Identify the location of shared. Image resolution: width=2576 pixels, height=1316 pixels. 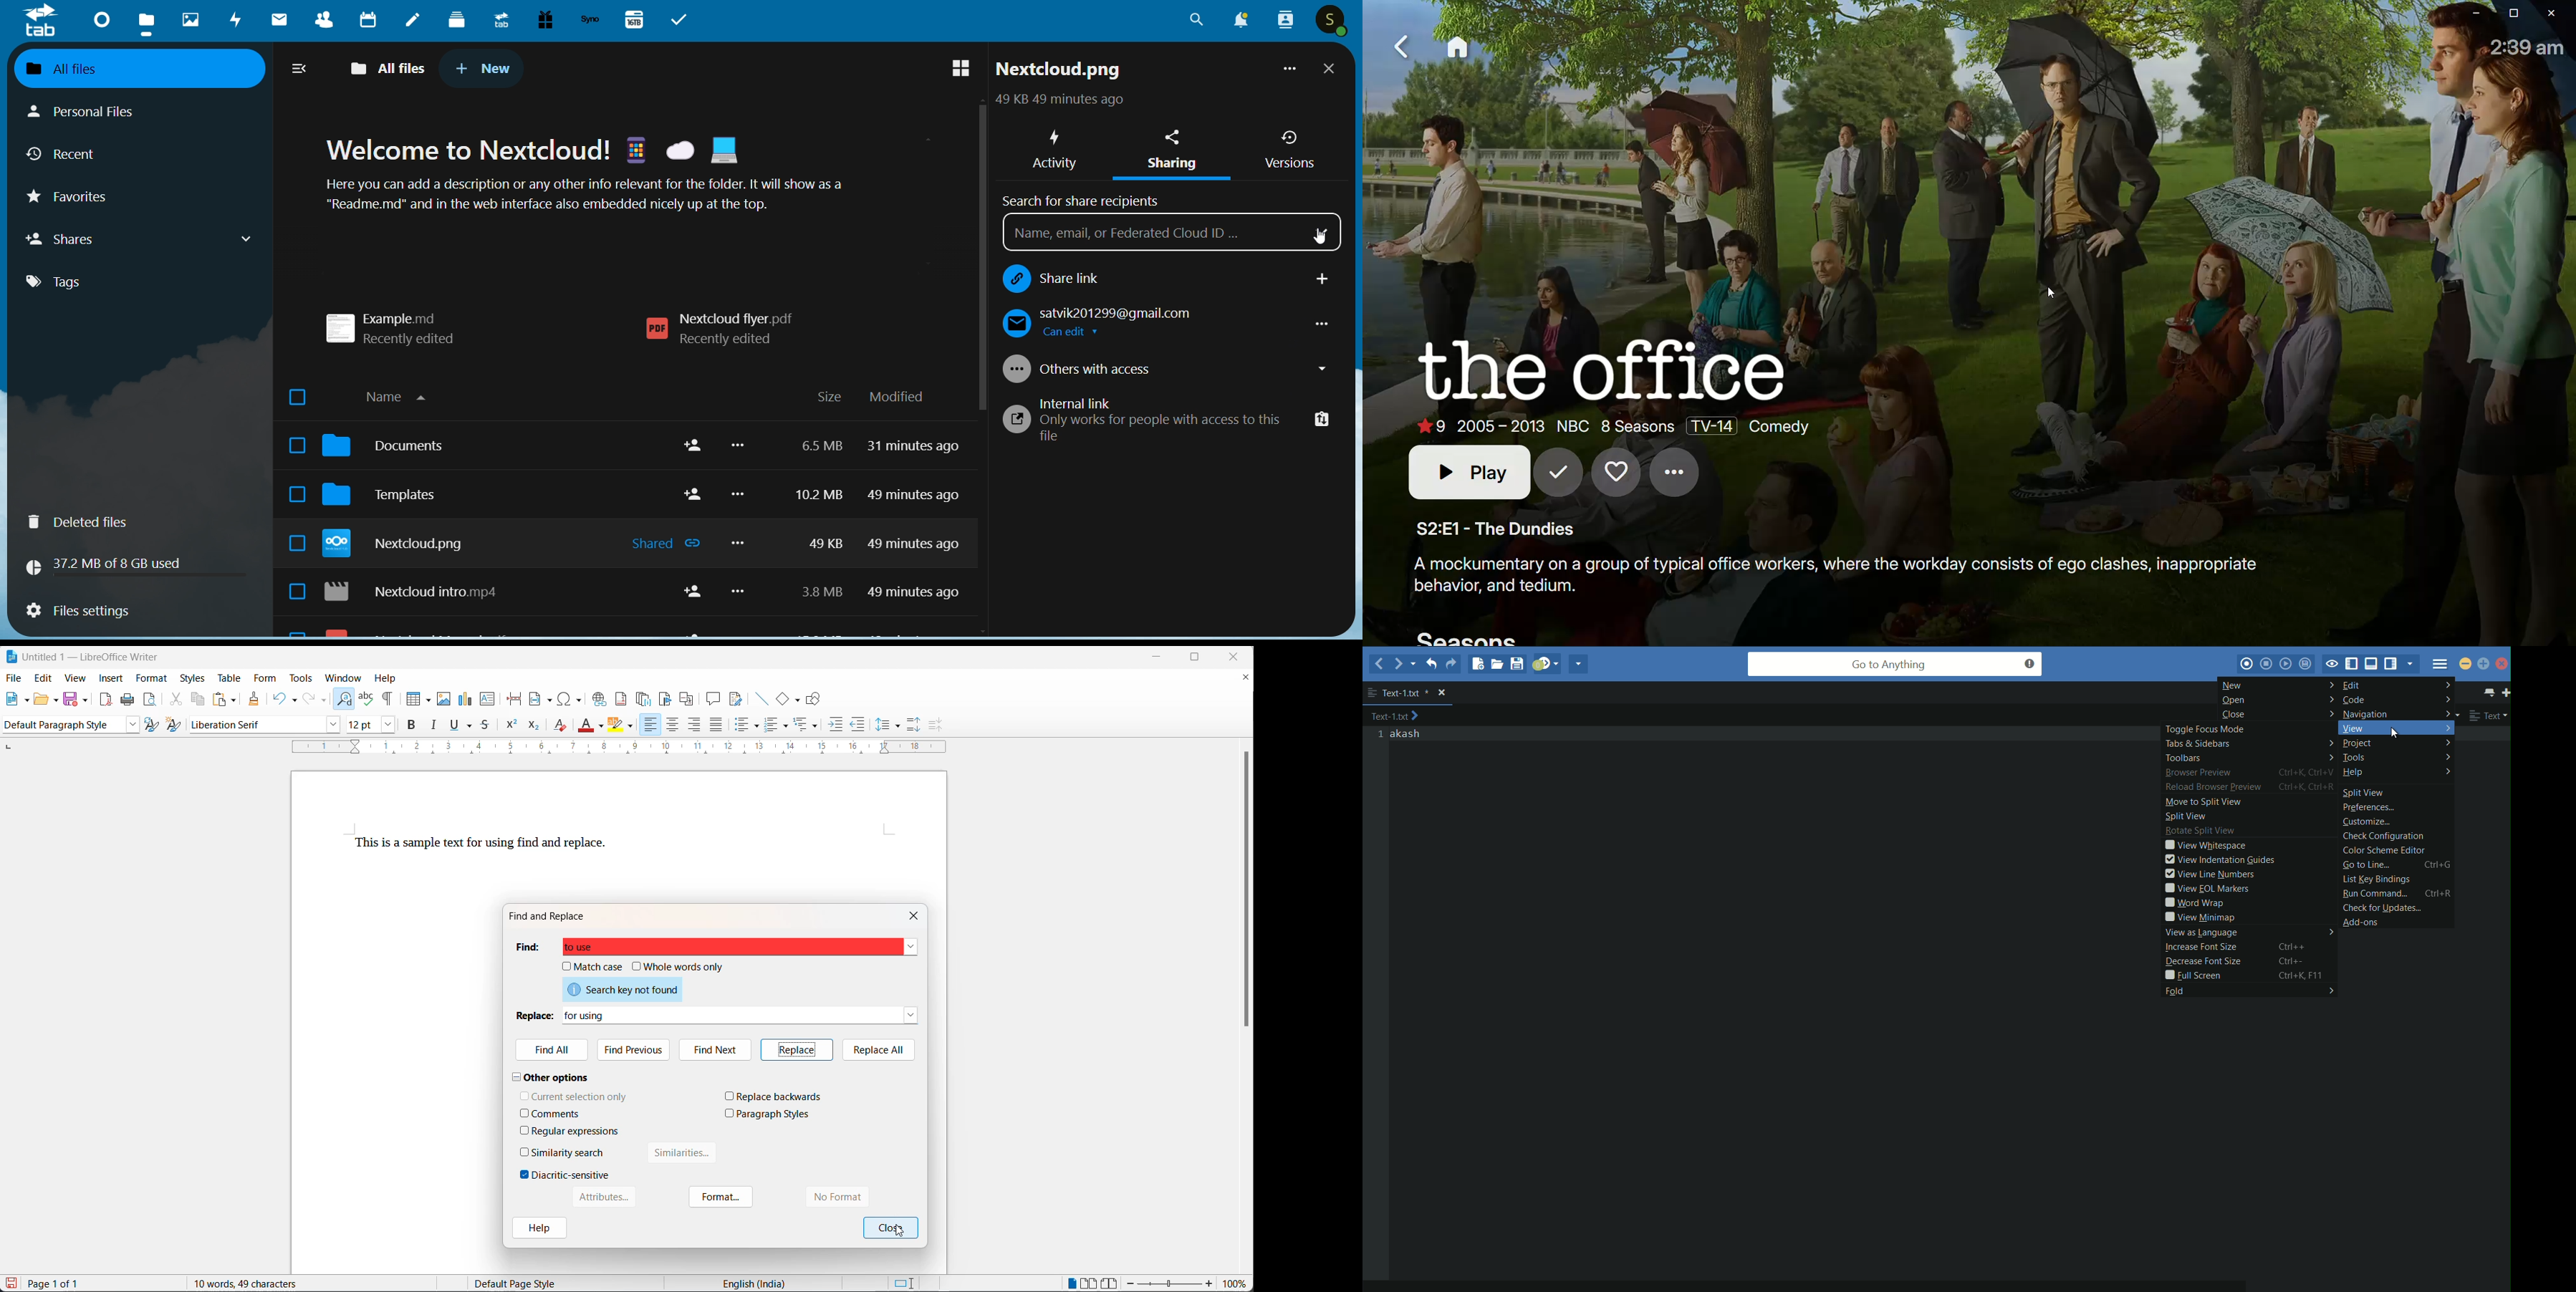
(659, 543).